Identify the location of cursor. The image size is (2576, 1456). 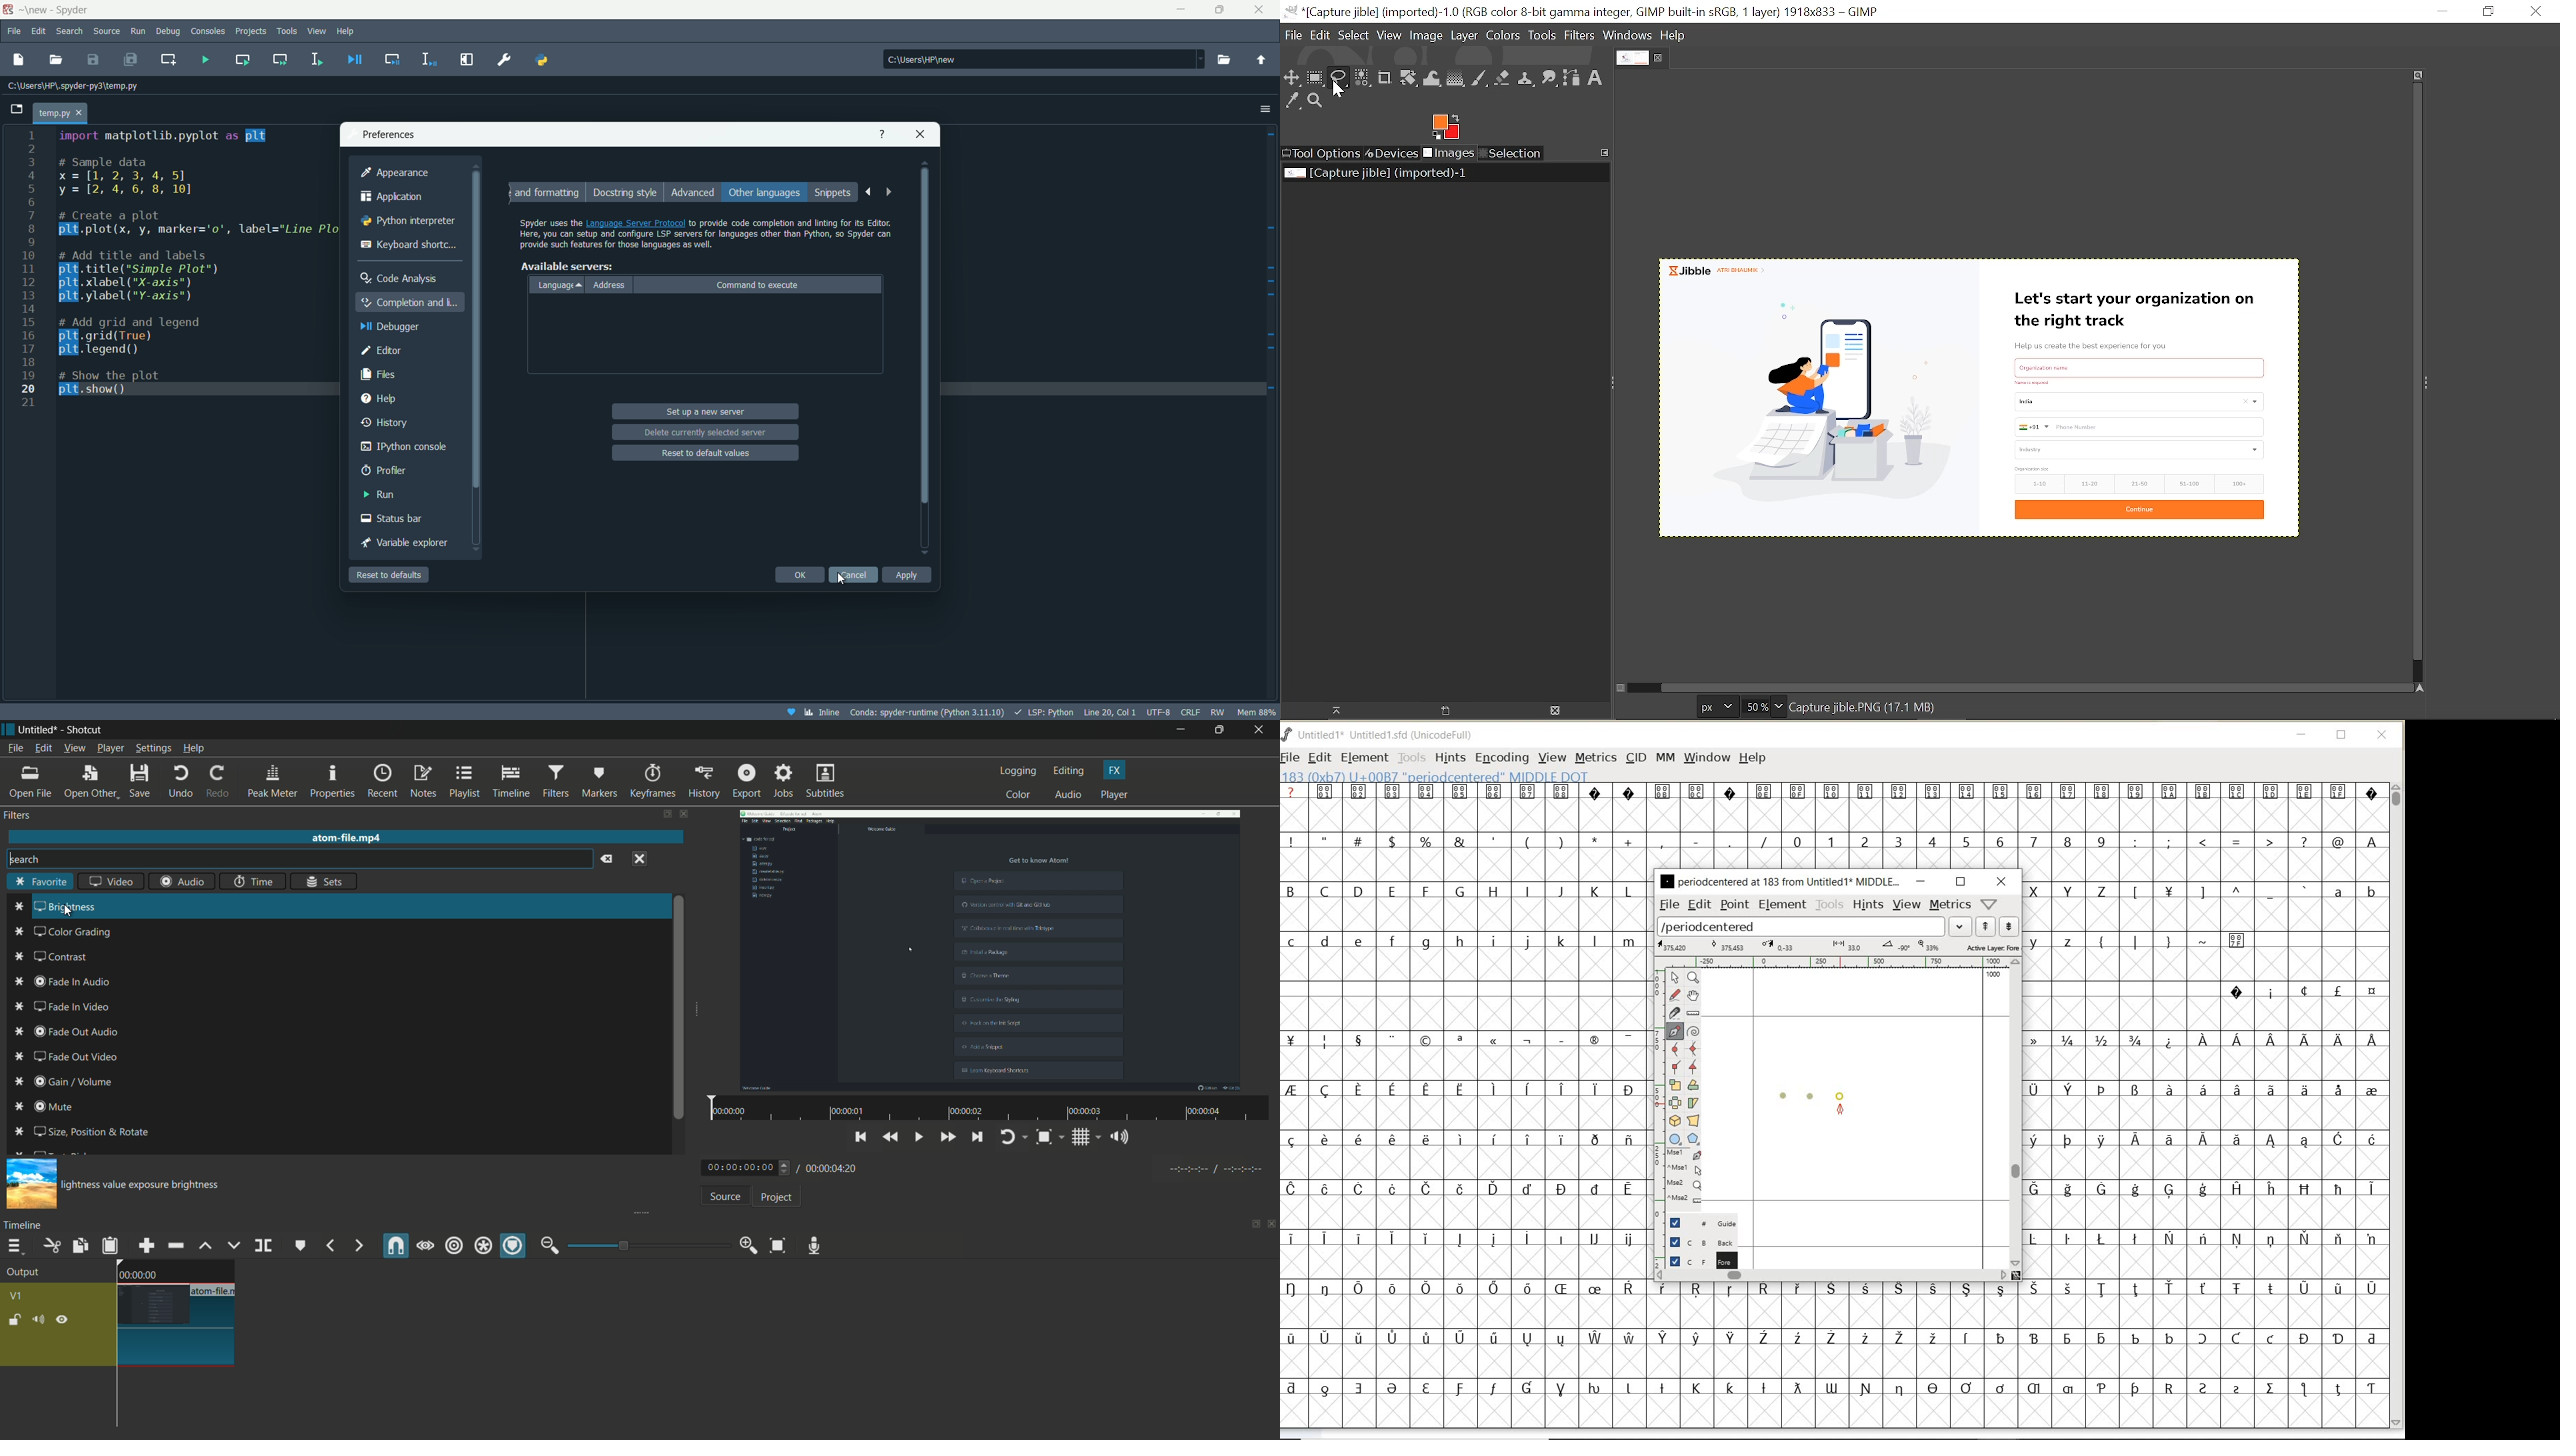
(68, 910).